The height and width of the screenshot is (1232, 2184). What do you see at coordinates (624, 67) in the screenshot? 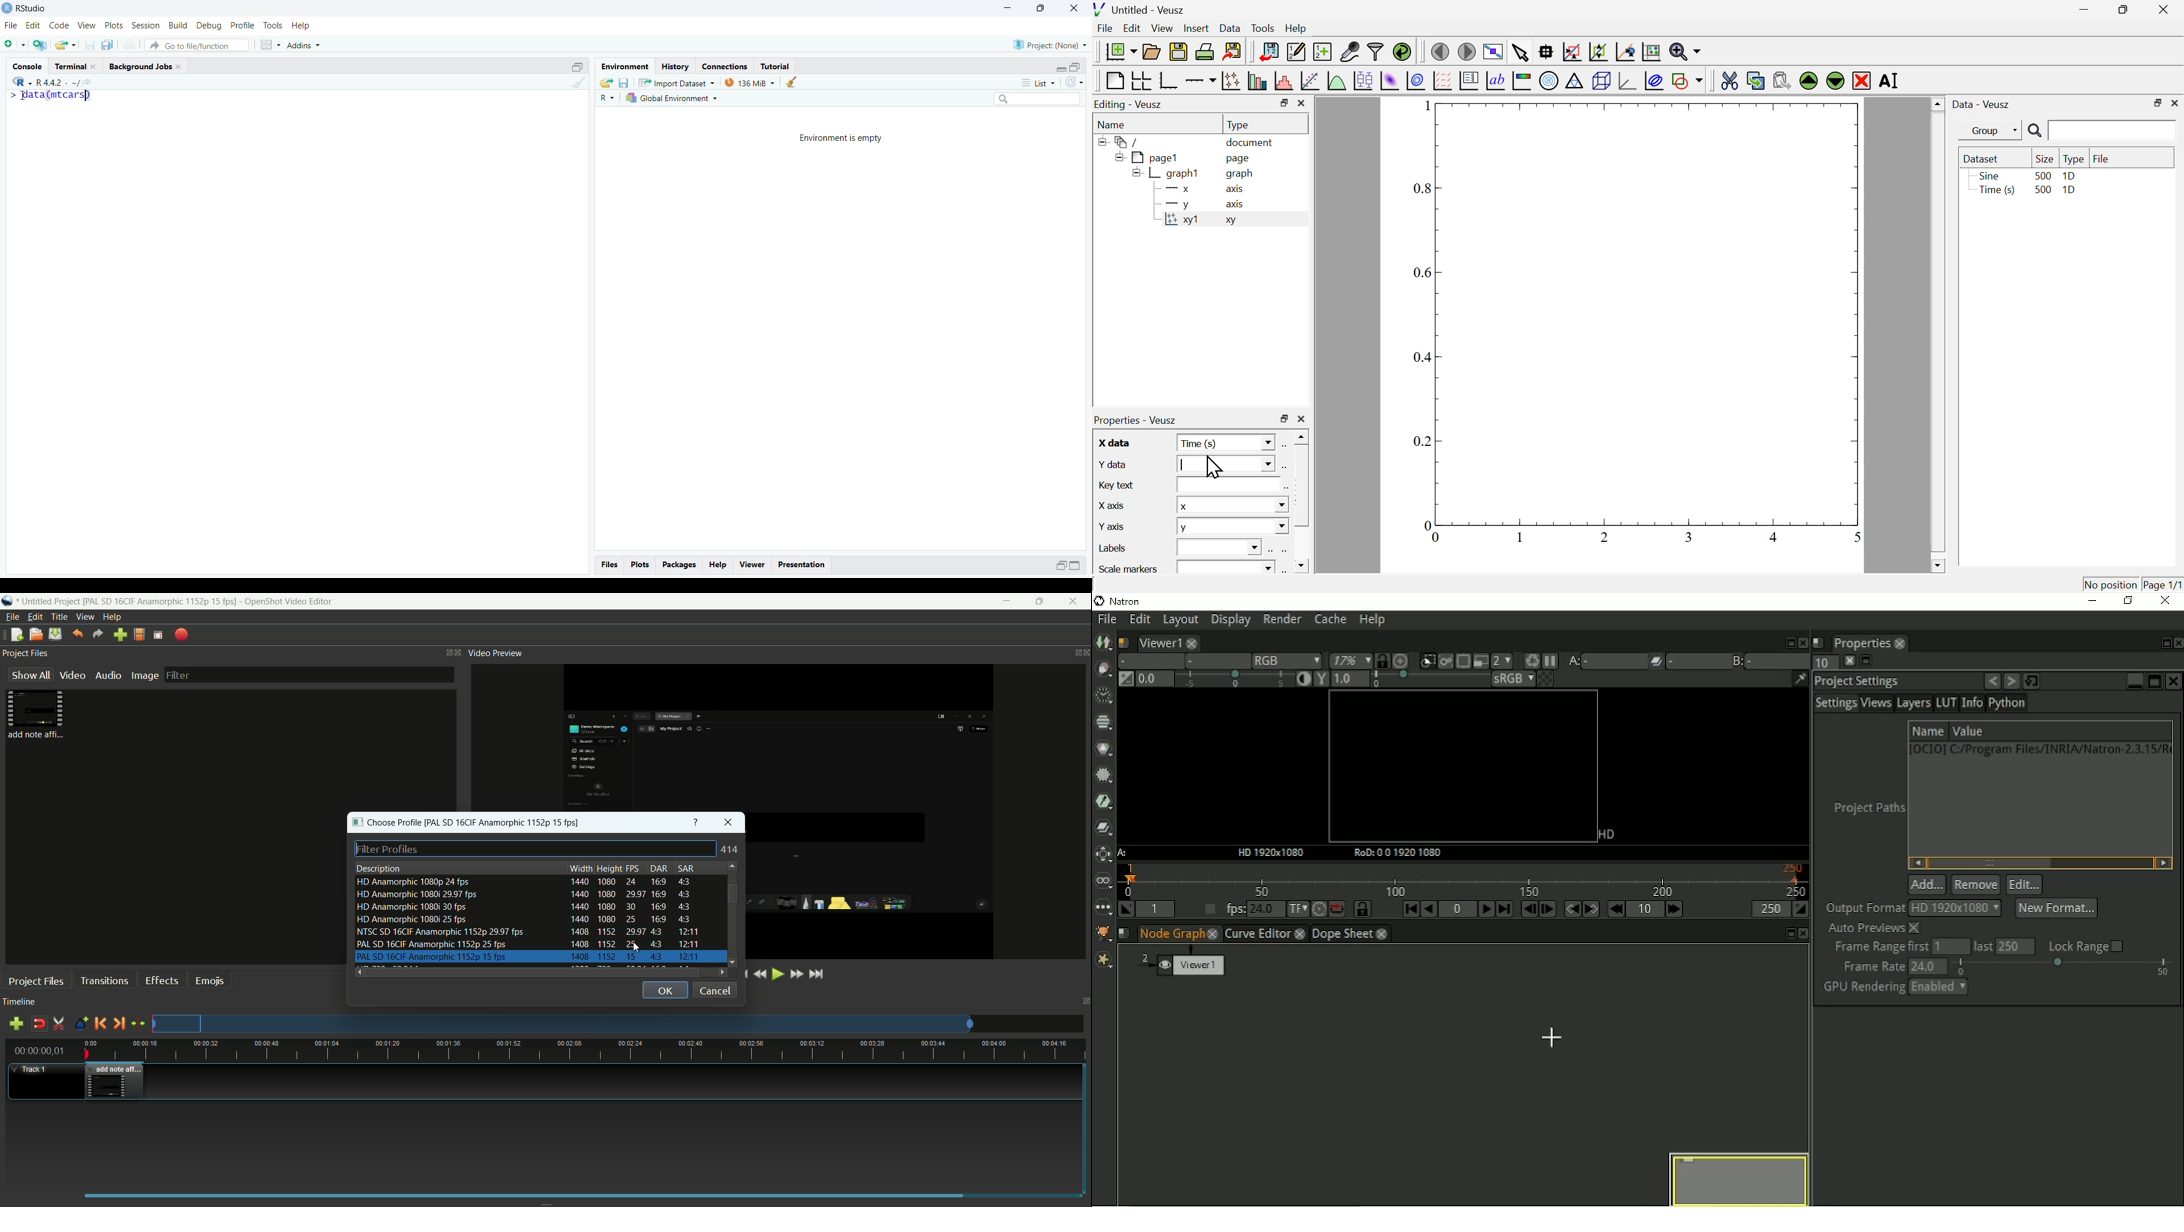
I see `Environment` at bounding box center [624, 67].